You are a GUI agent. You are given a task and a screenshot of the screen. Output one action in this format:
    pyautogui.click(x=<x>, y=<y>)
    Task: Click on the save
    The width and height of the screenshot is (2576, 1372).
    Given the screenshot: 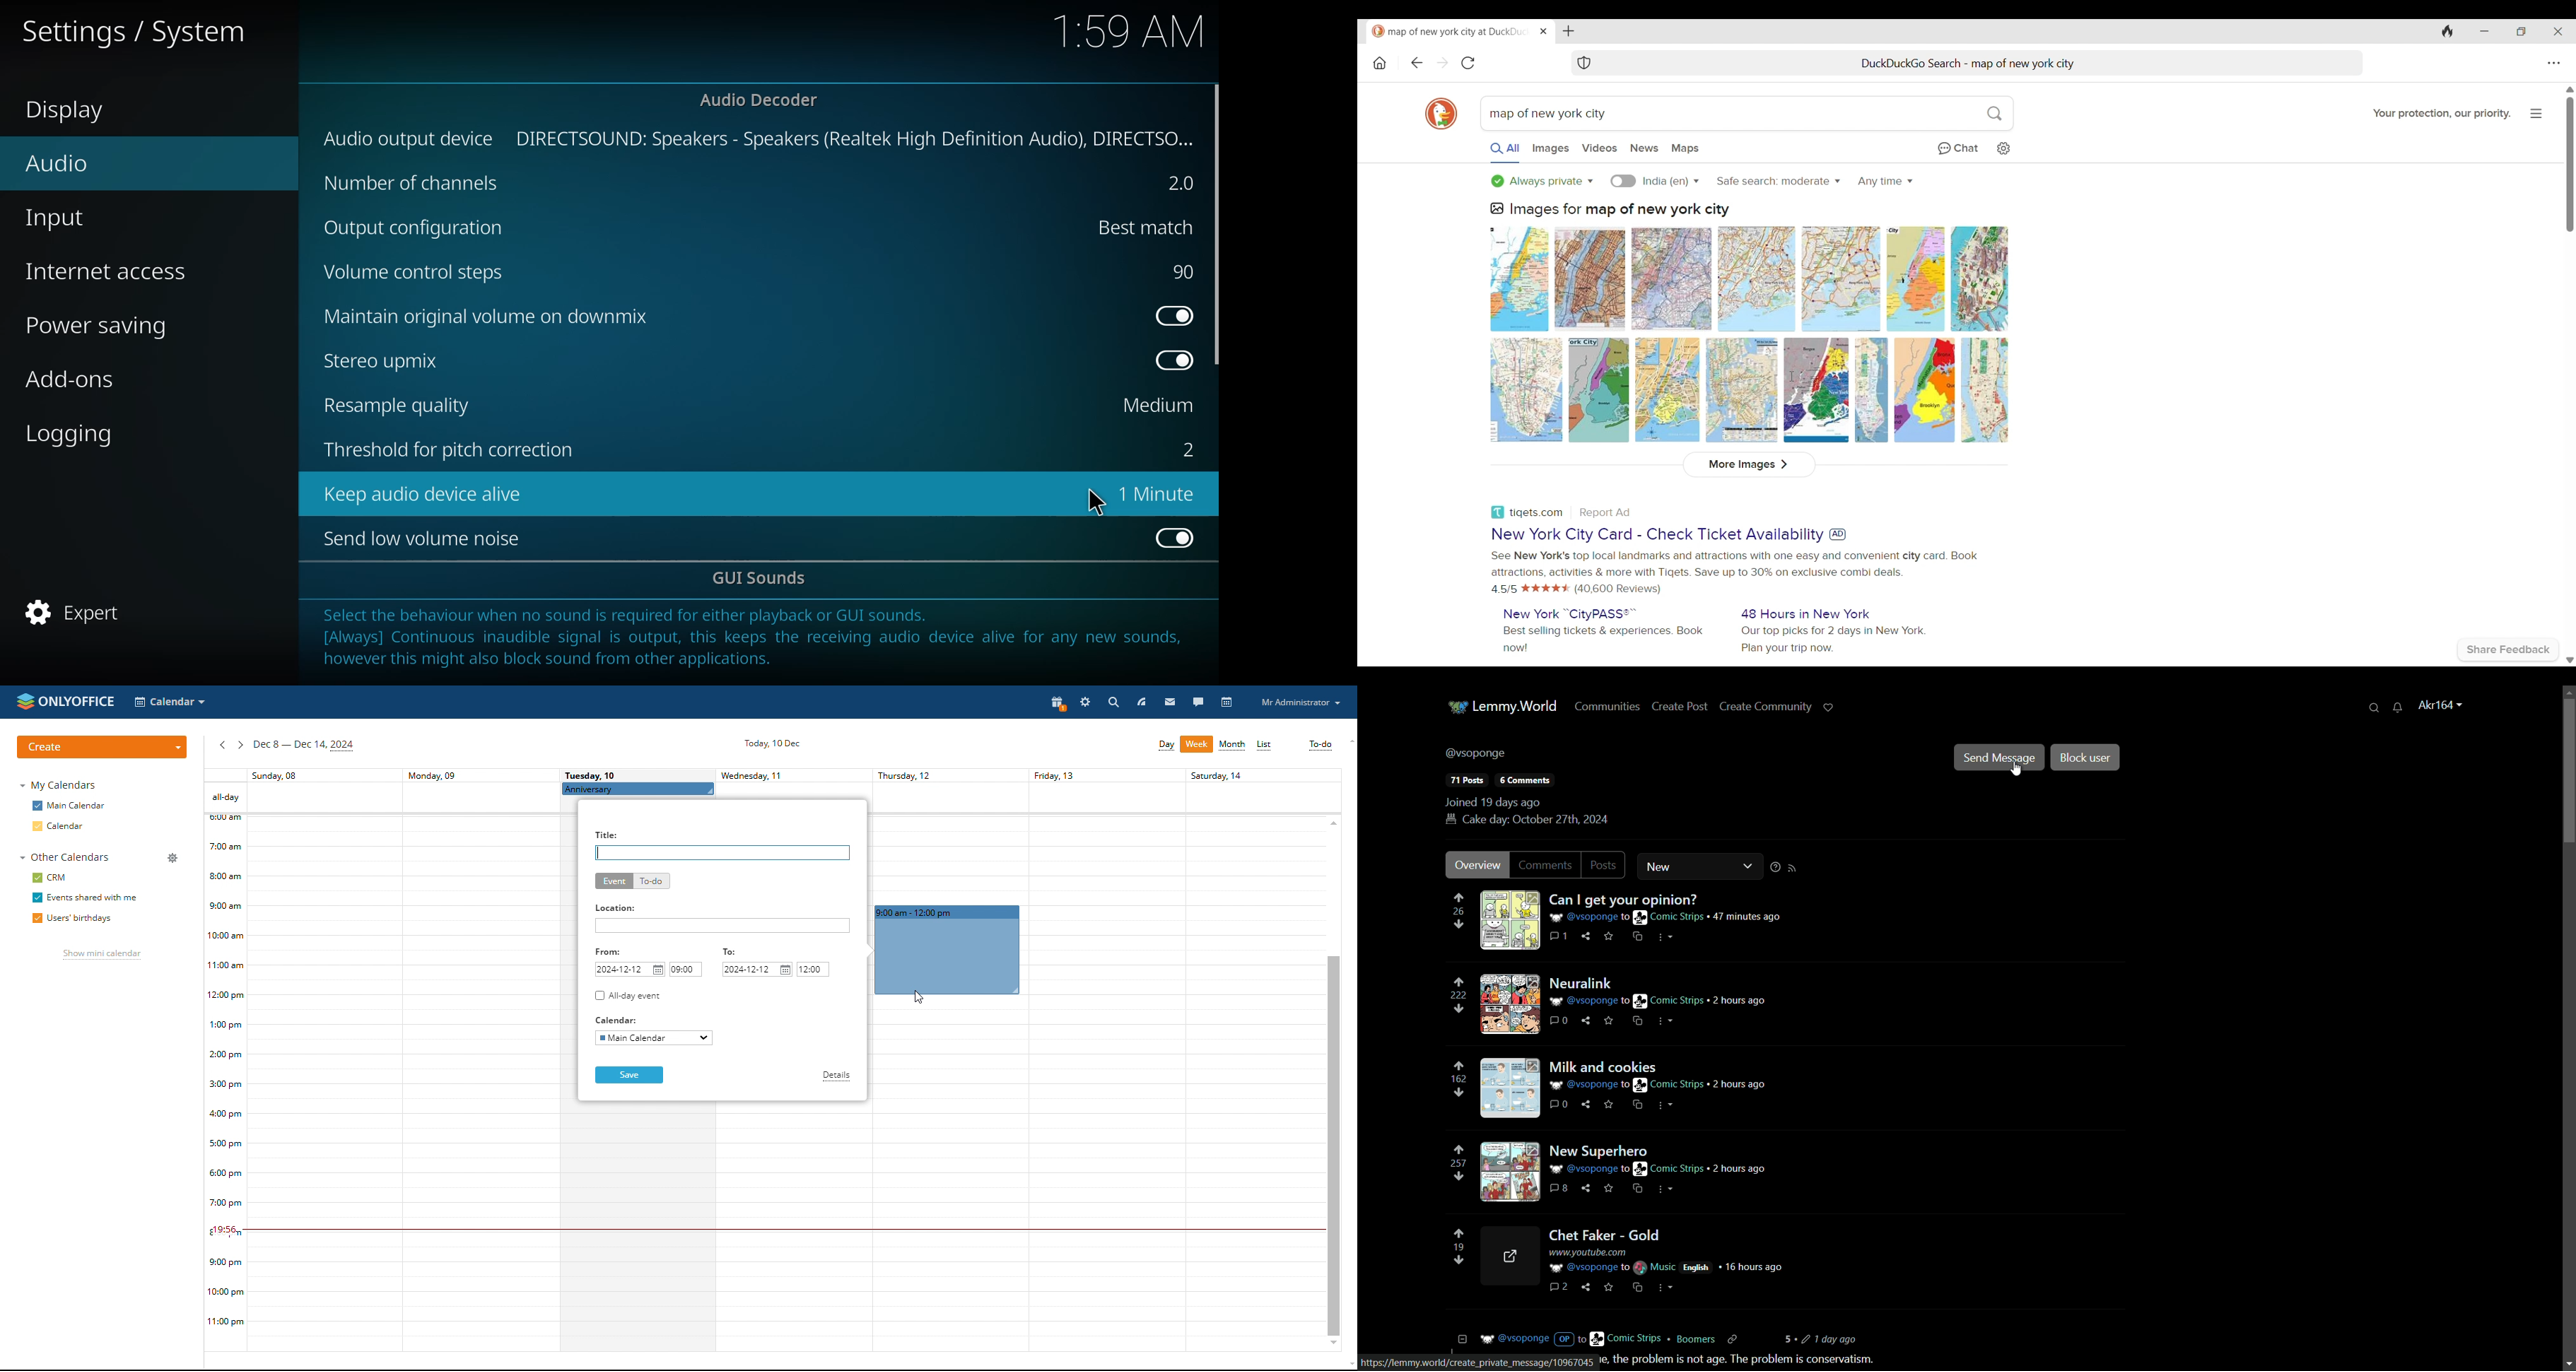 What is the action you would take?
    pyautogui.click(x=1610, y=1103)
    